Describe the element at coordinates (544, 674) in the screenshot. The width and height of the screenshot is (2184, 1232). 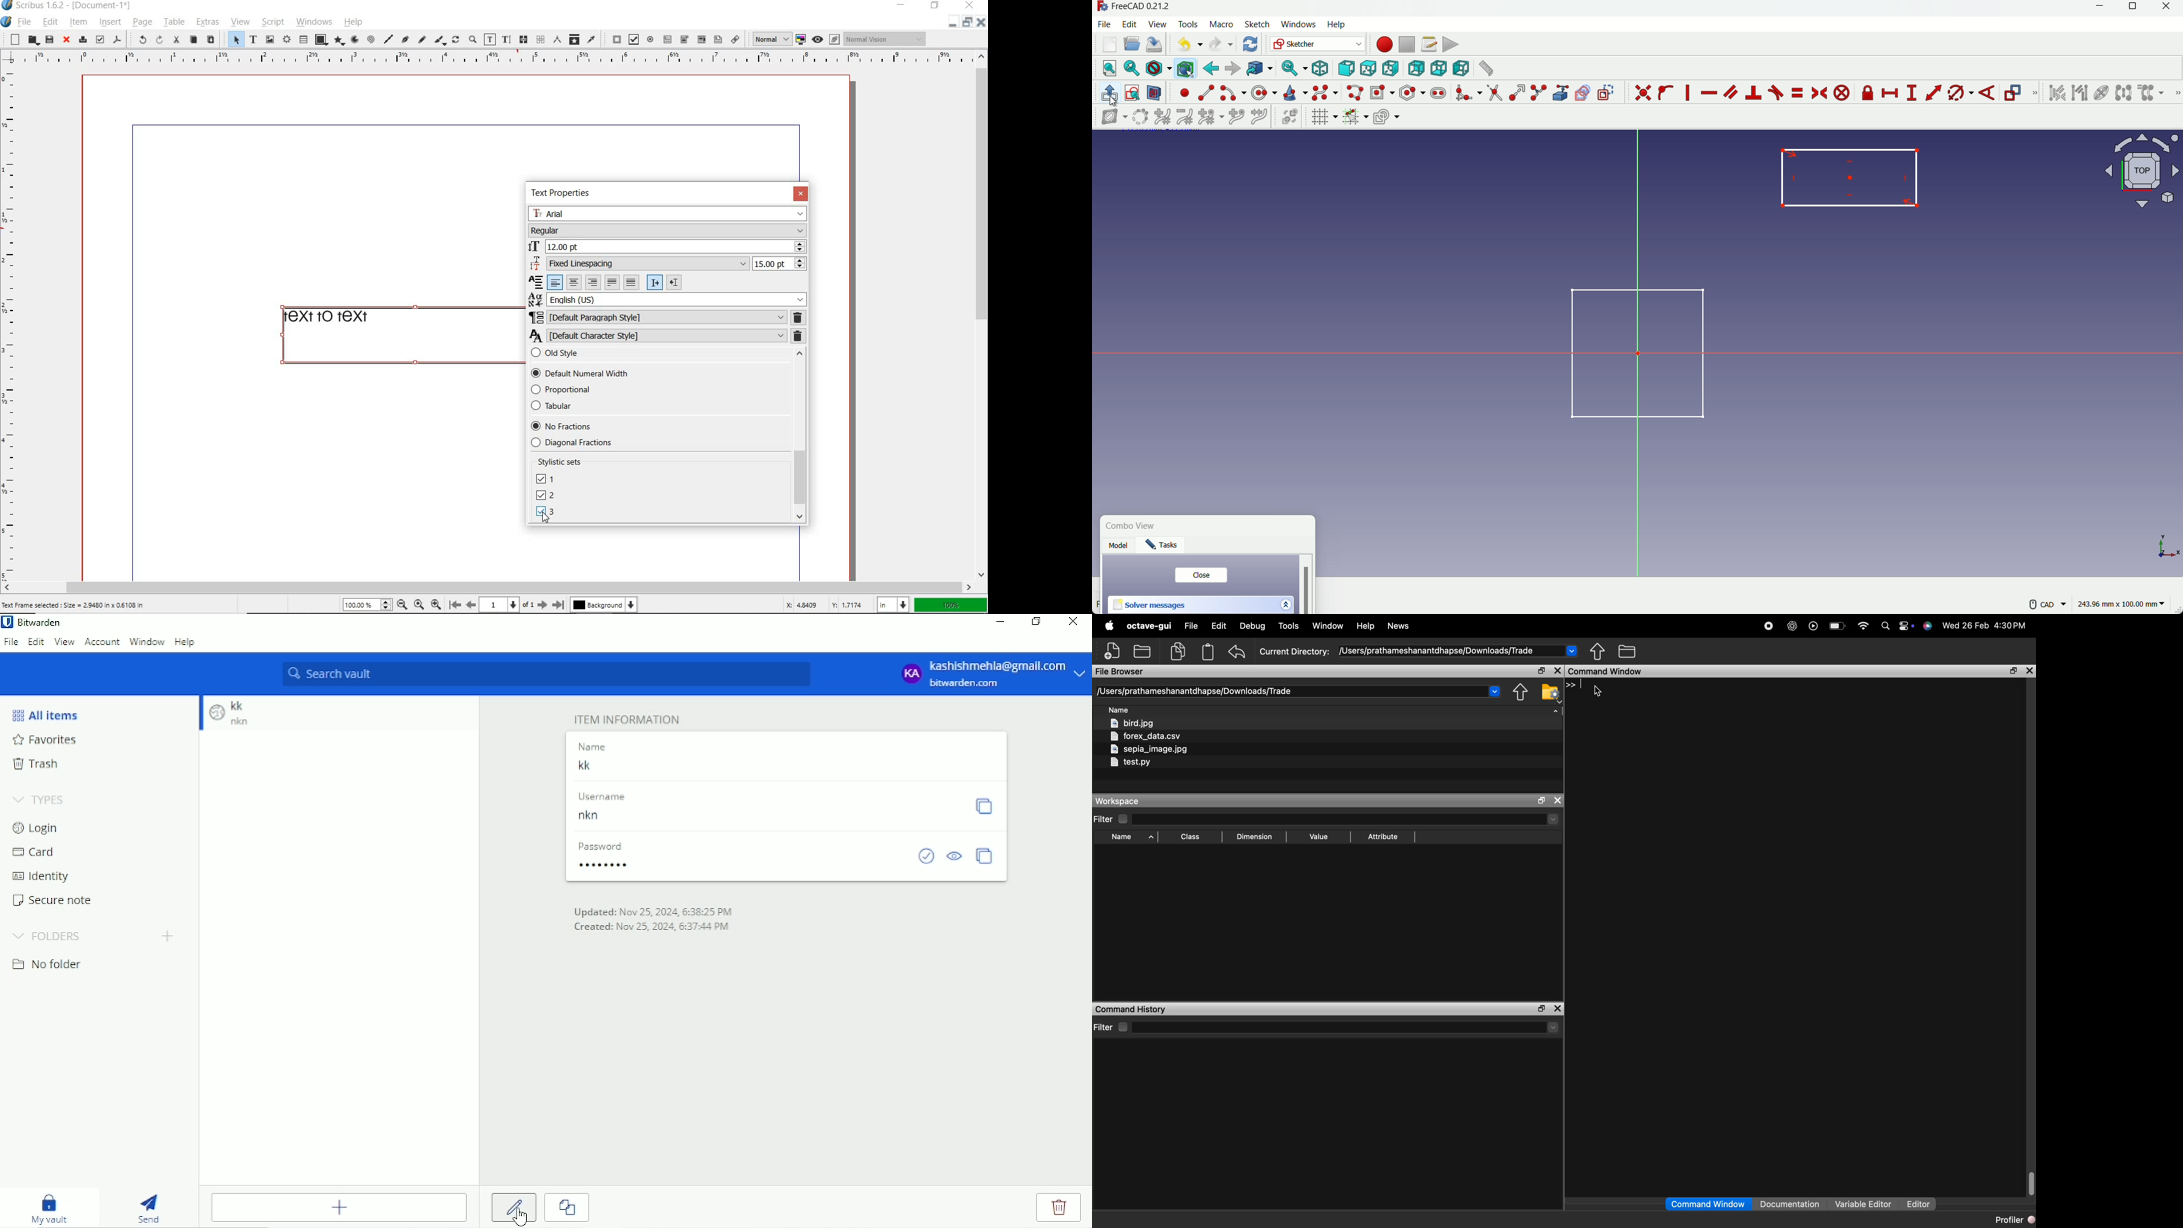
I see `Search vault` at that location.